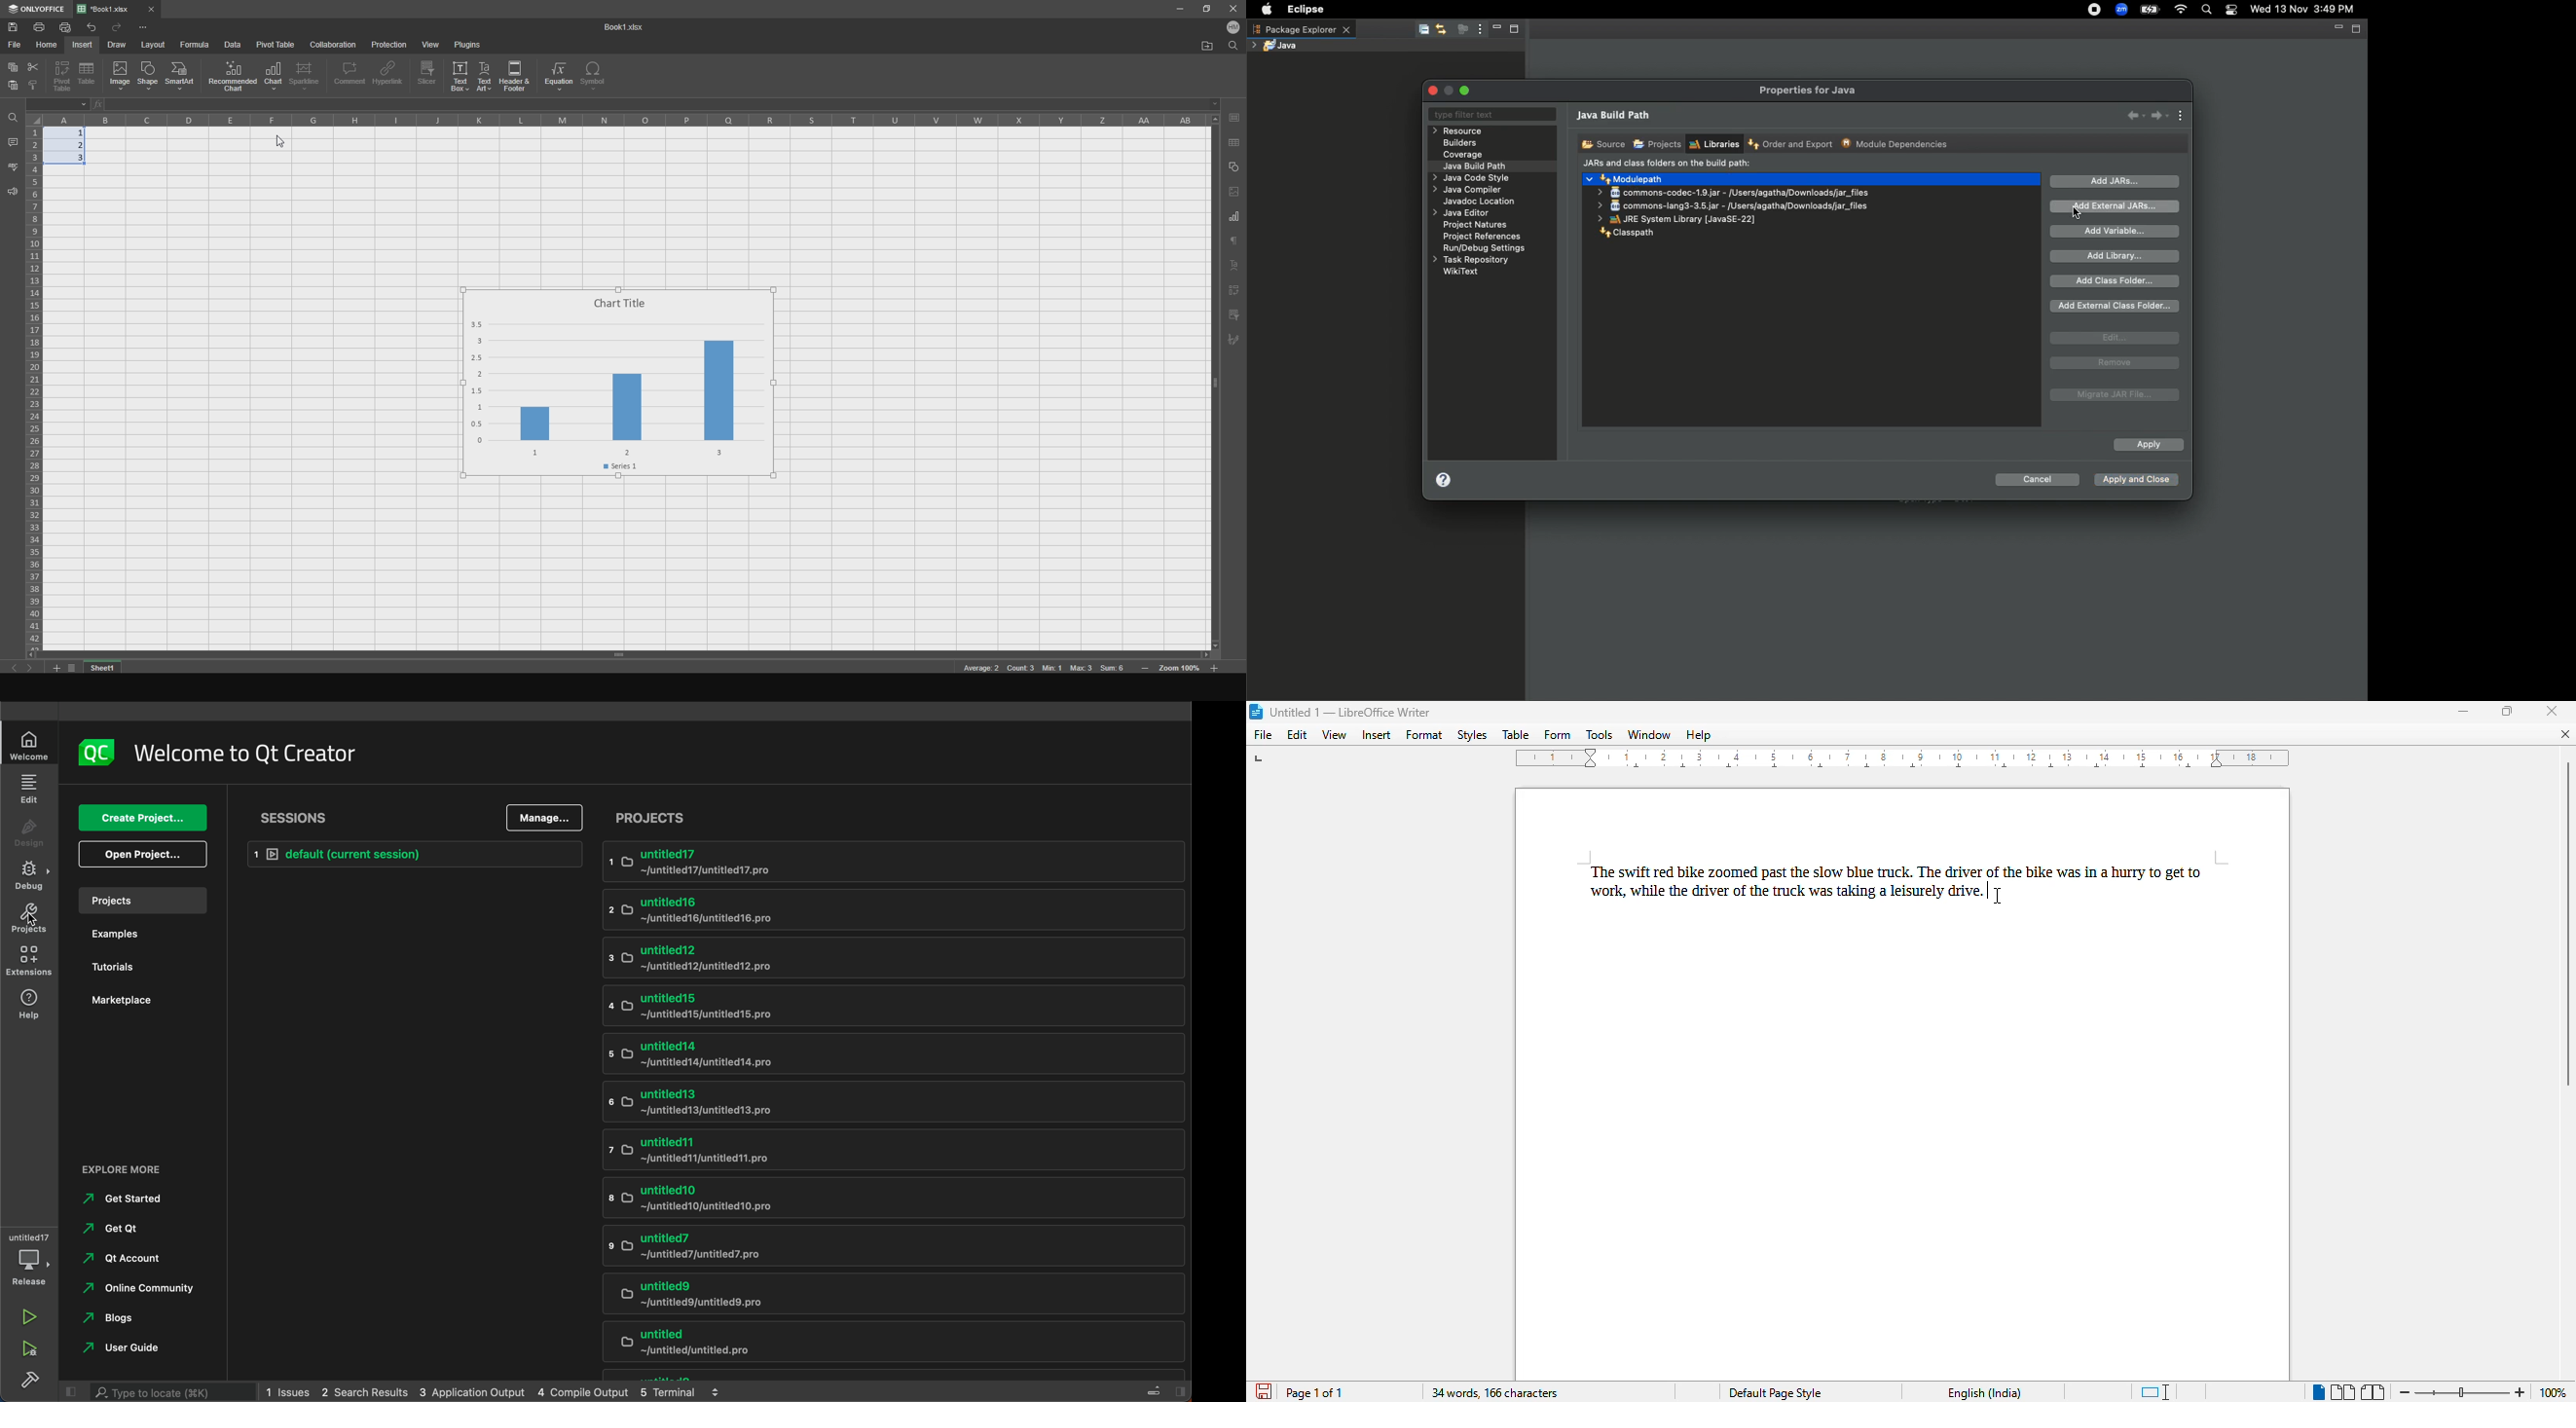 The height and width of the screenshot is (1428, 2576). I want to click on sheet, so click(104, 667).